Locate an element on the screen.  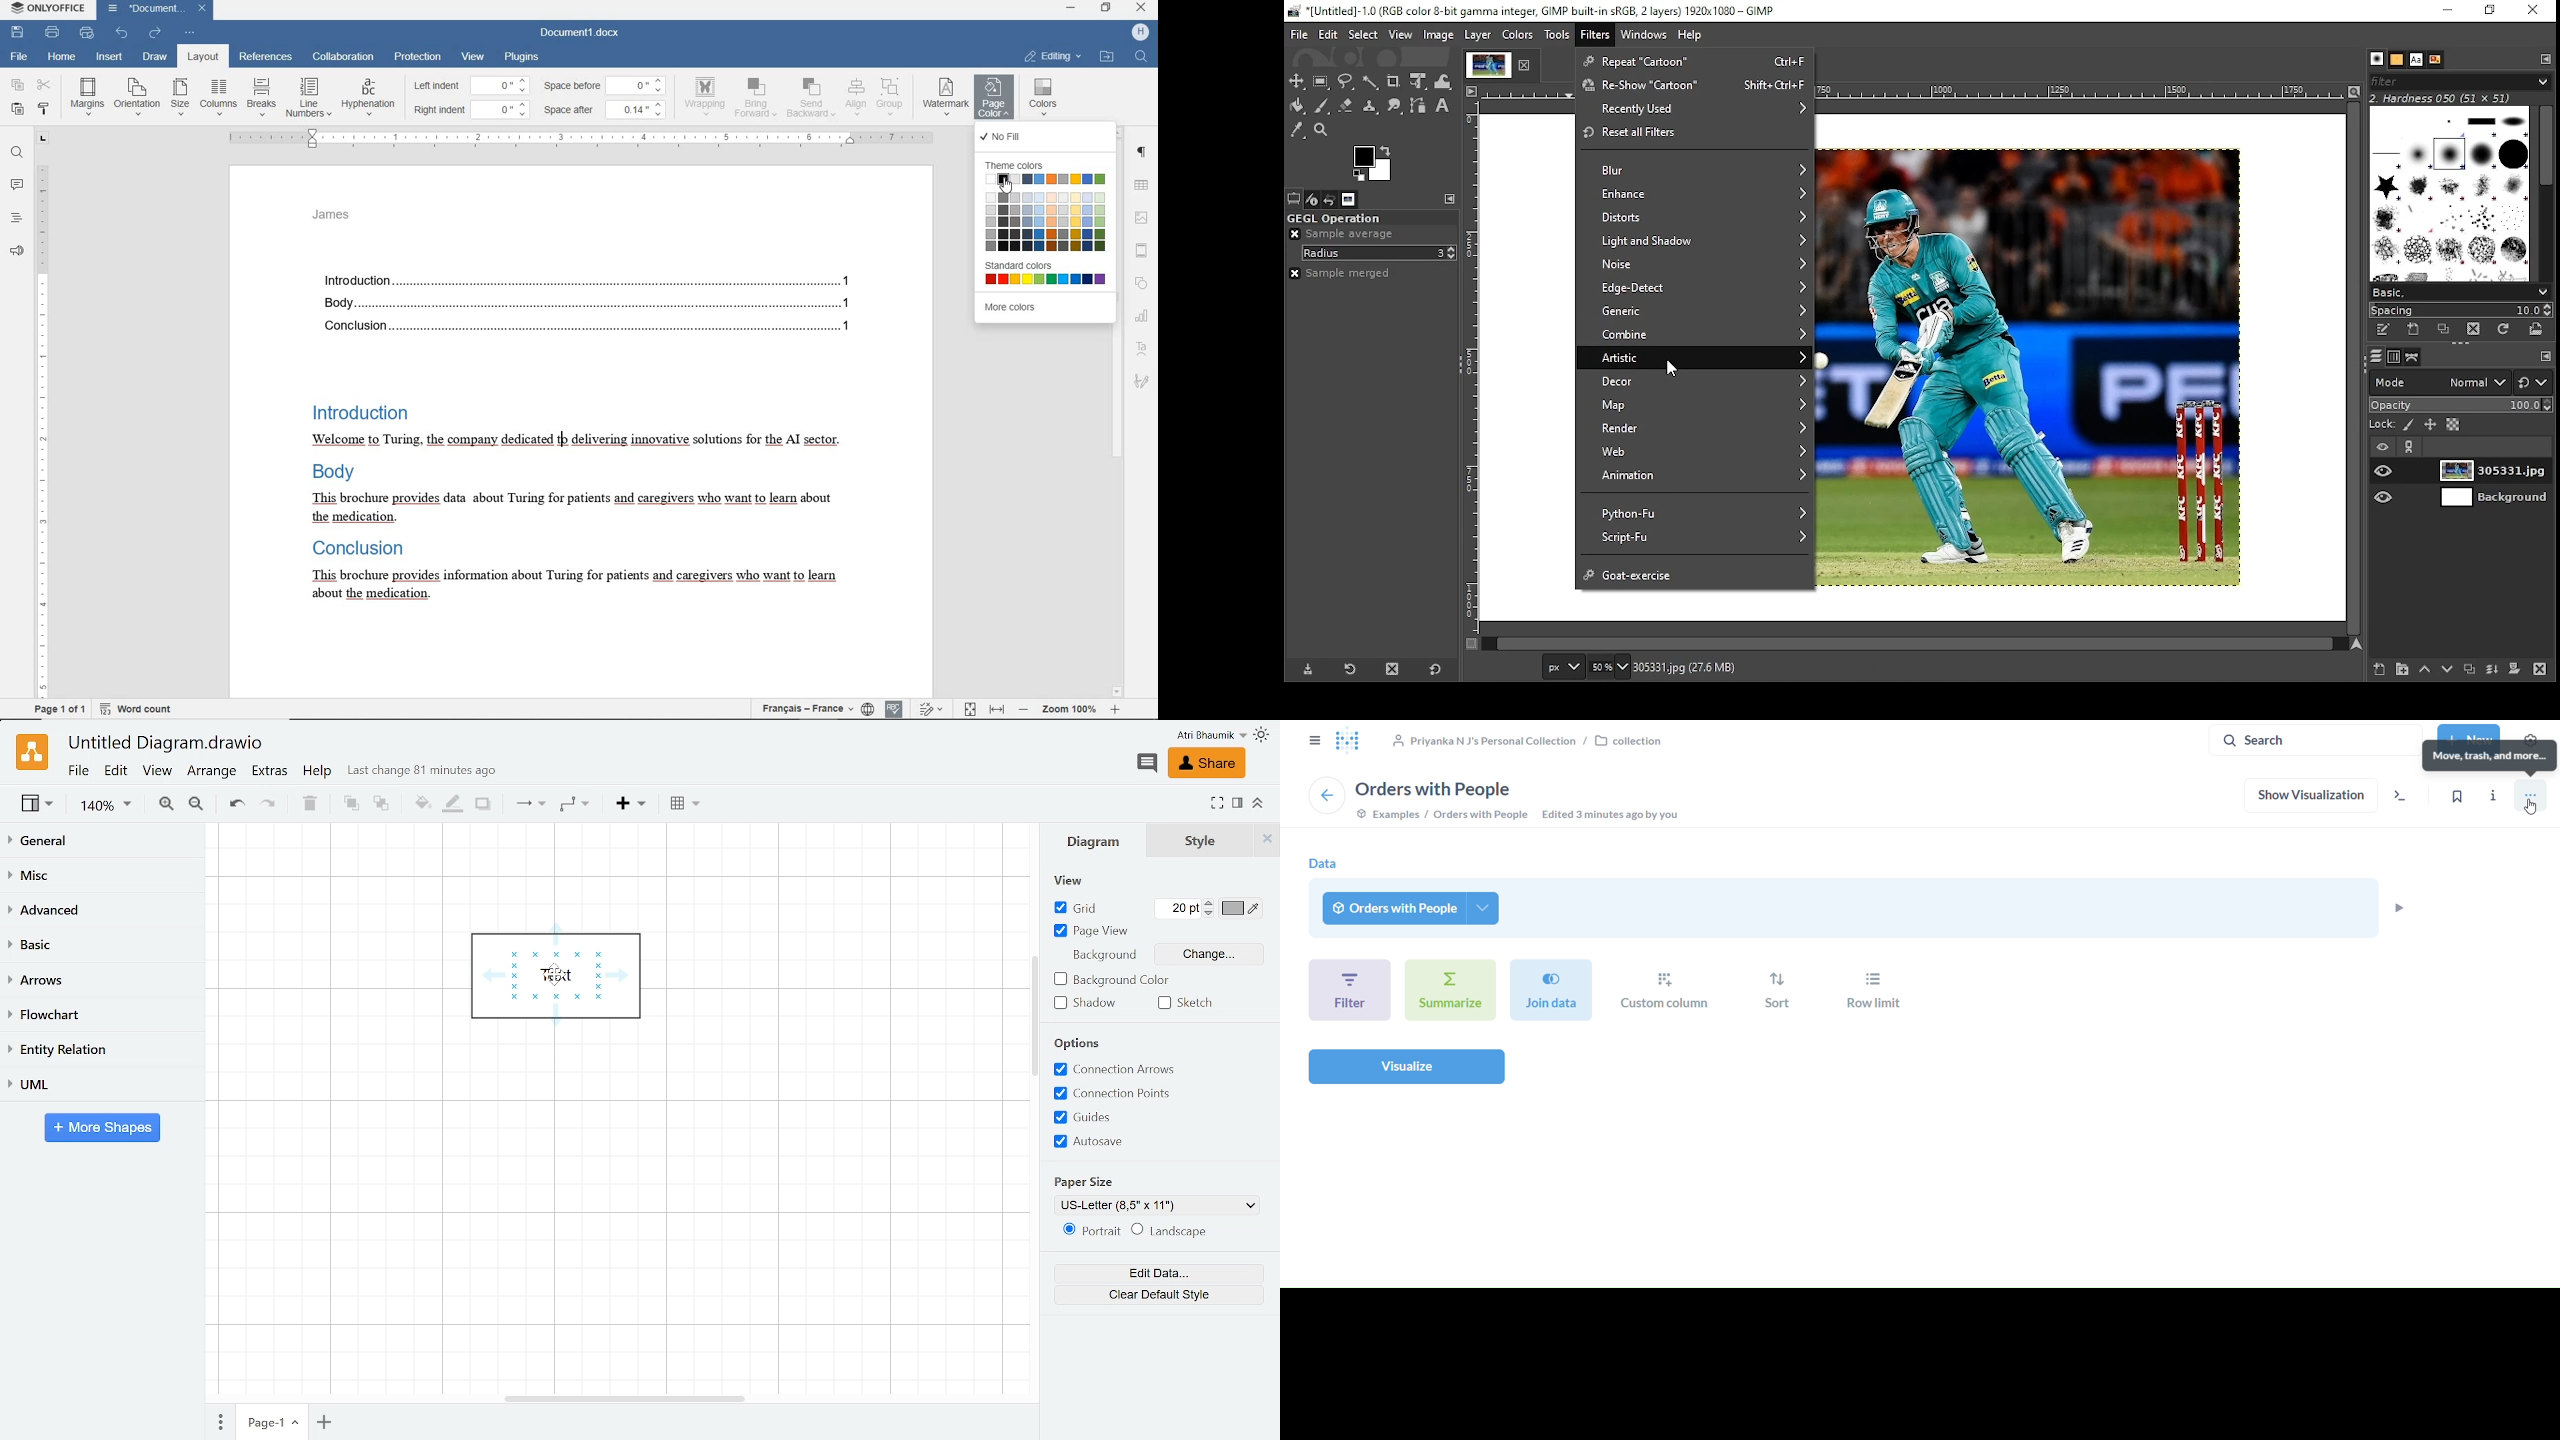
File is located at coordinates (77, 770).